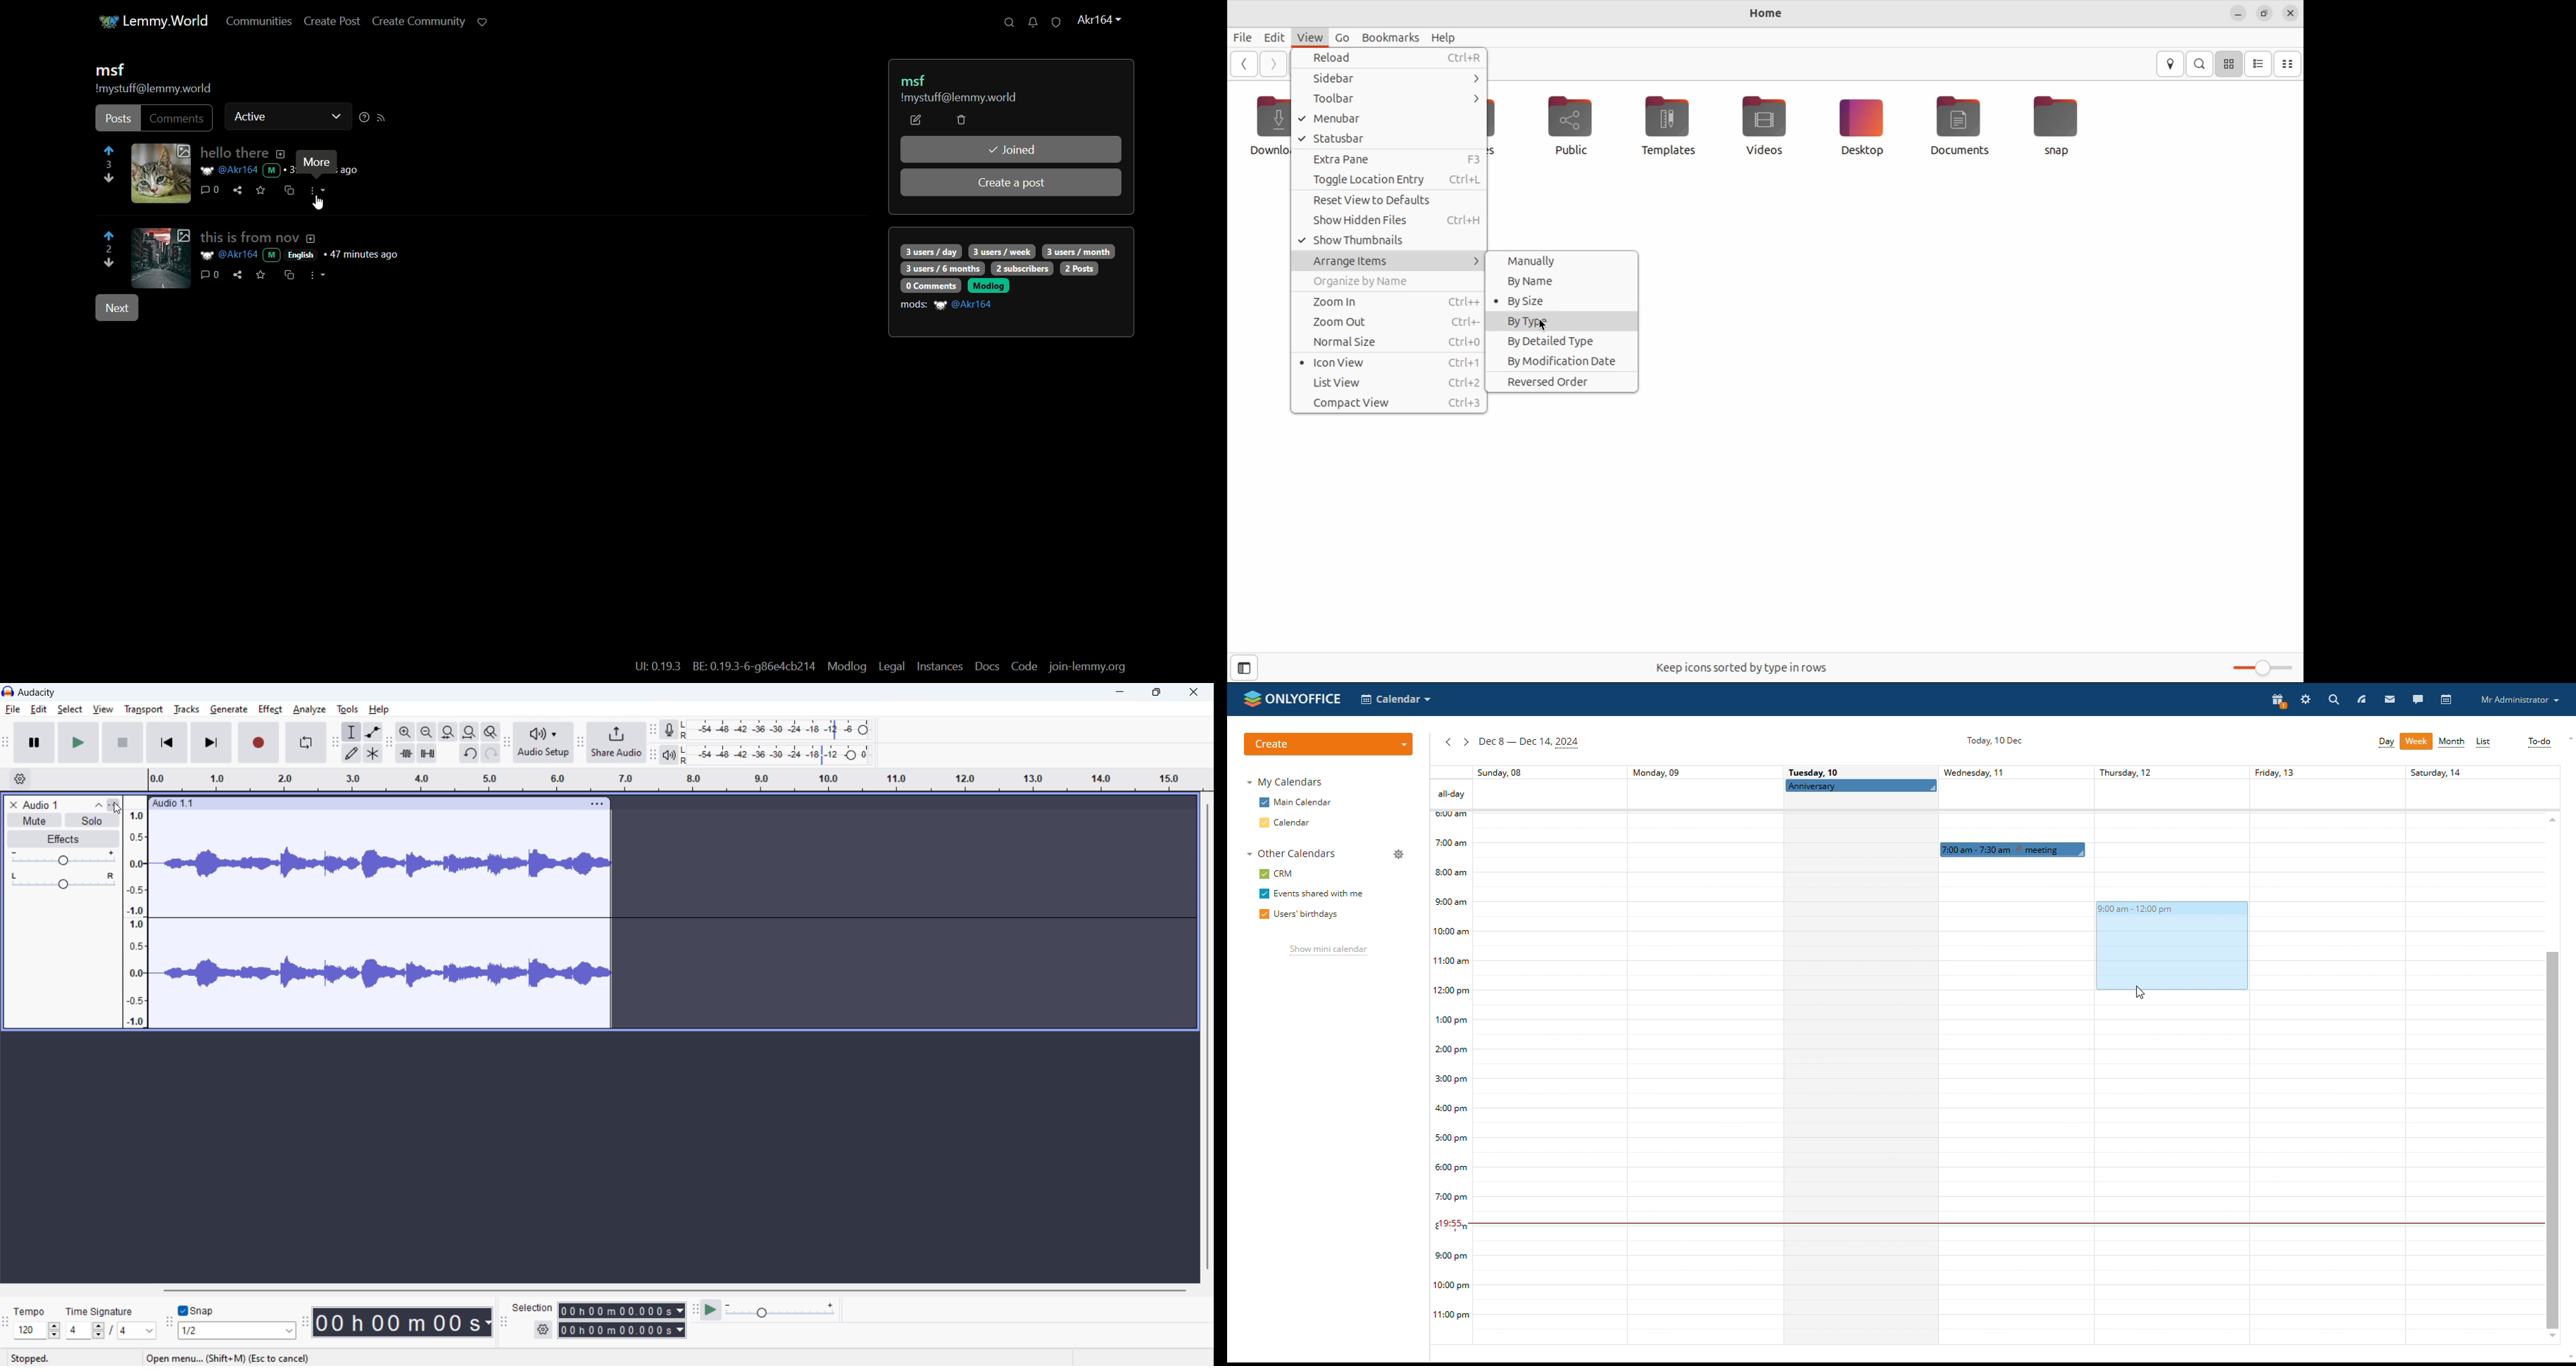  Describe the element at coordinates (672, 730) in the screenshot. I see `recording meter` at that location.